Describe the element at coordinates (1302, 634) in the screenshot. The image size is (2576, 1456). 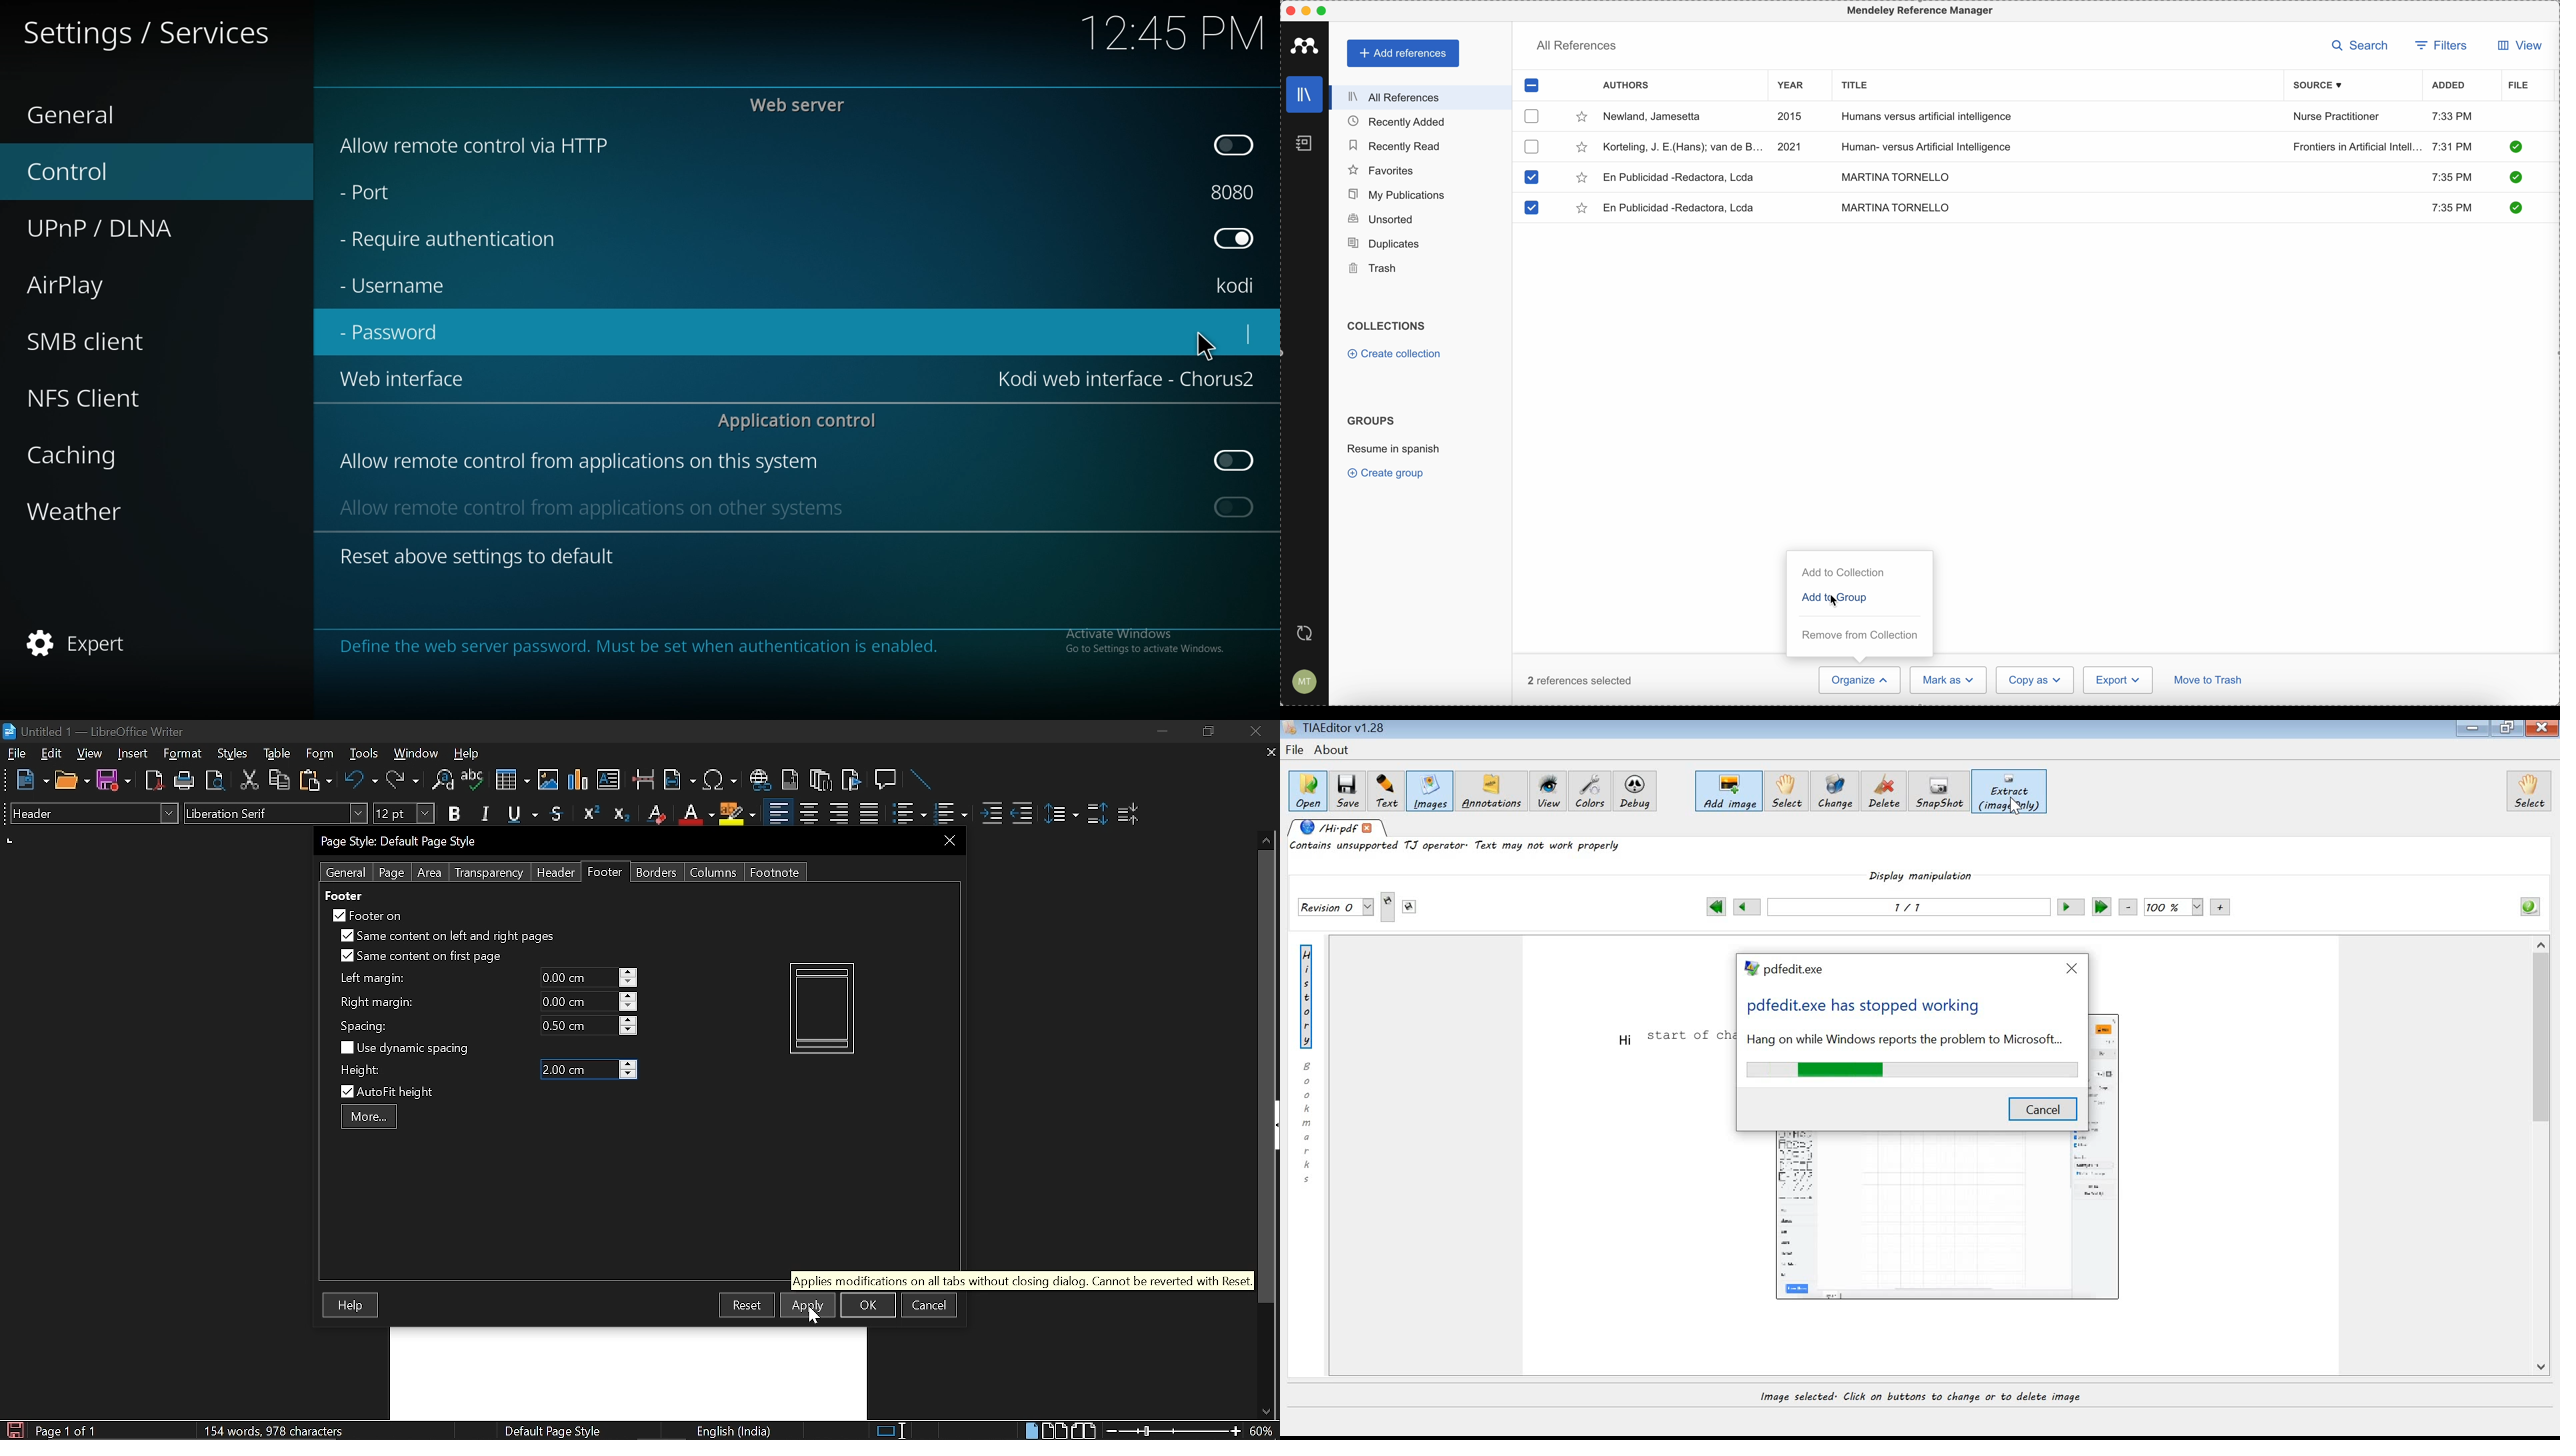
I see `last sync` at that location.